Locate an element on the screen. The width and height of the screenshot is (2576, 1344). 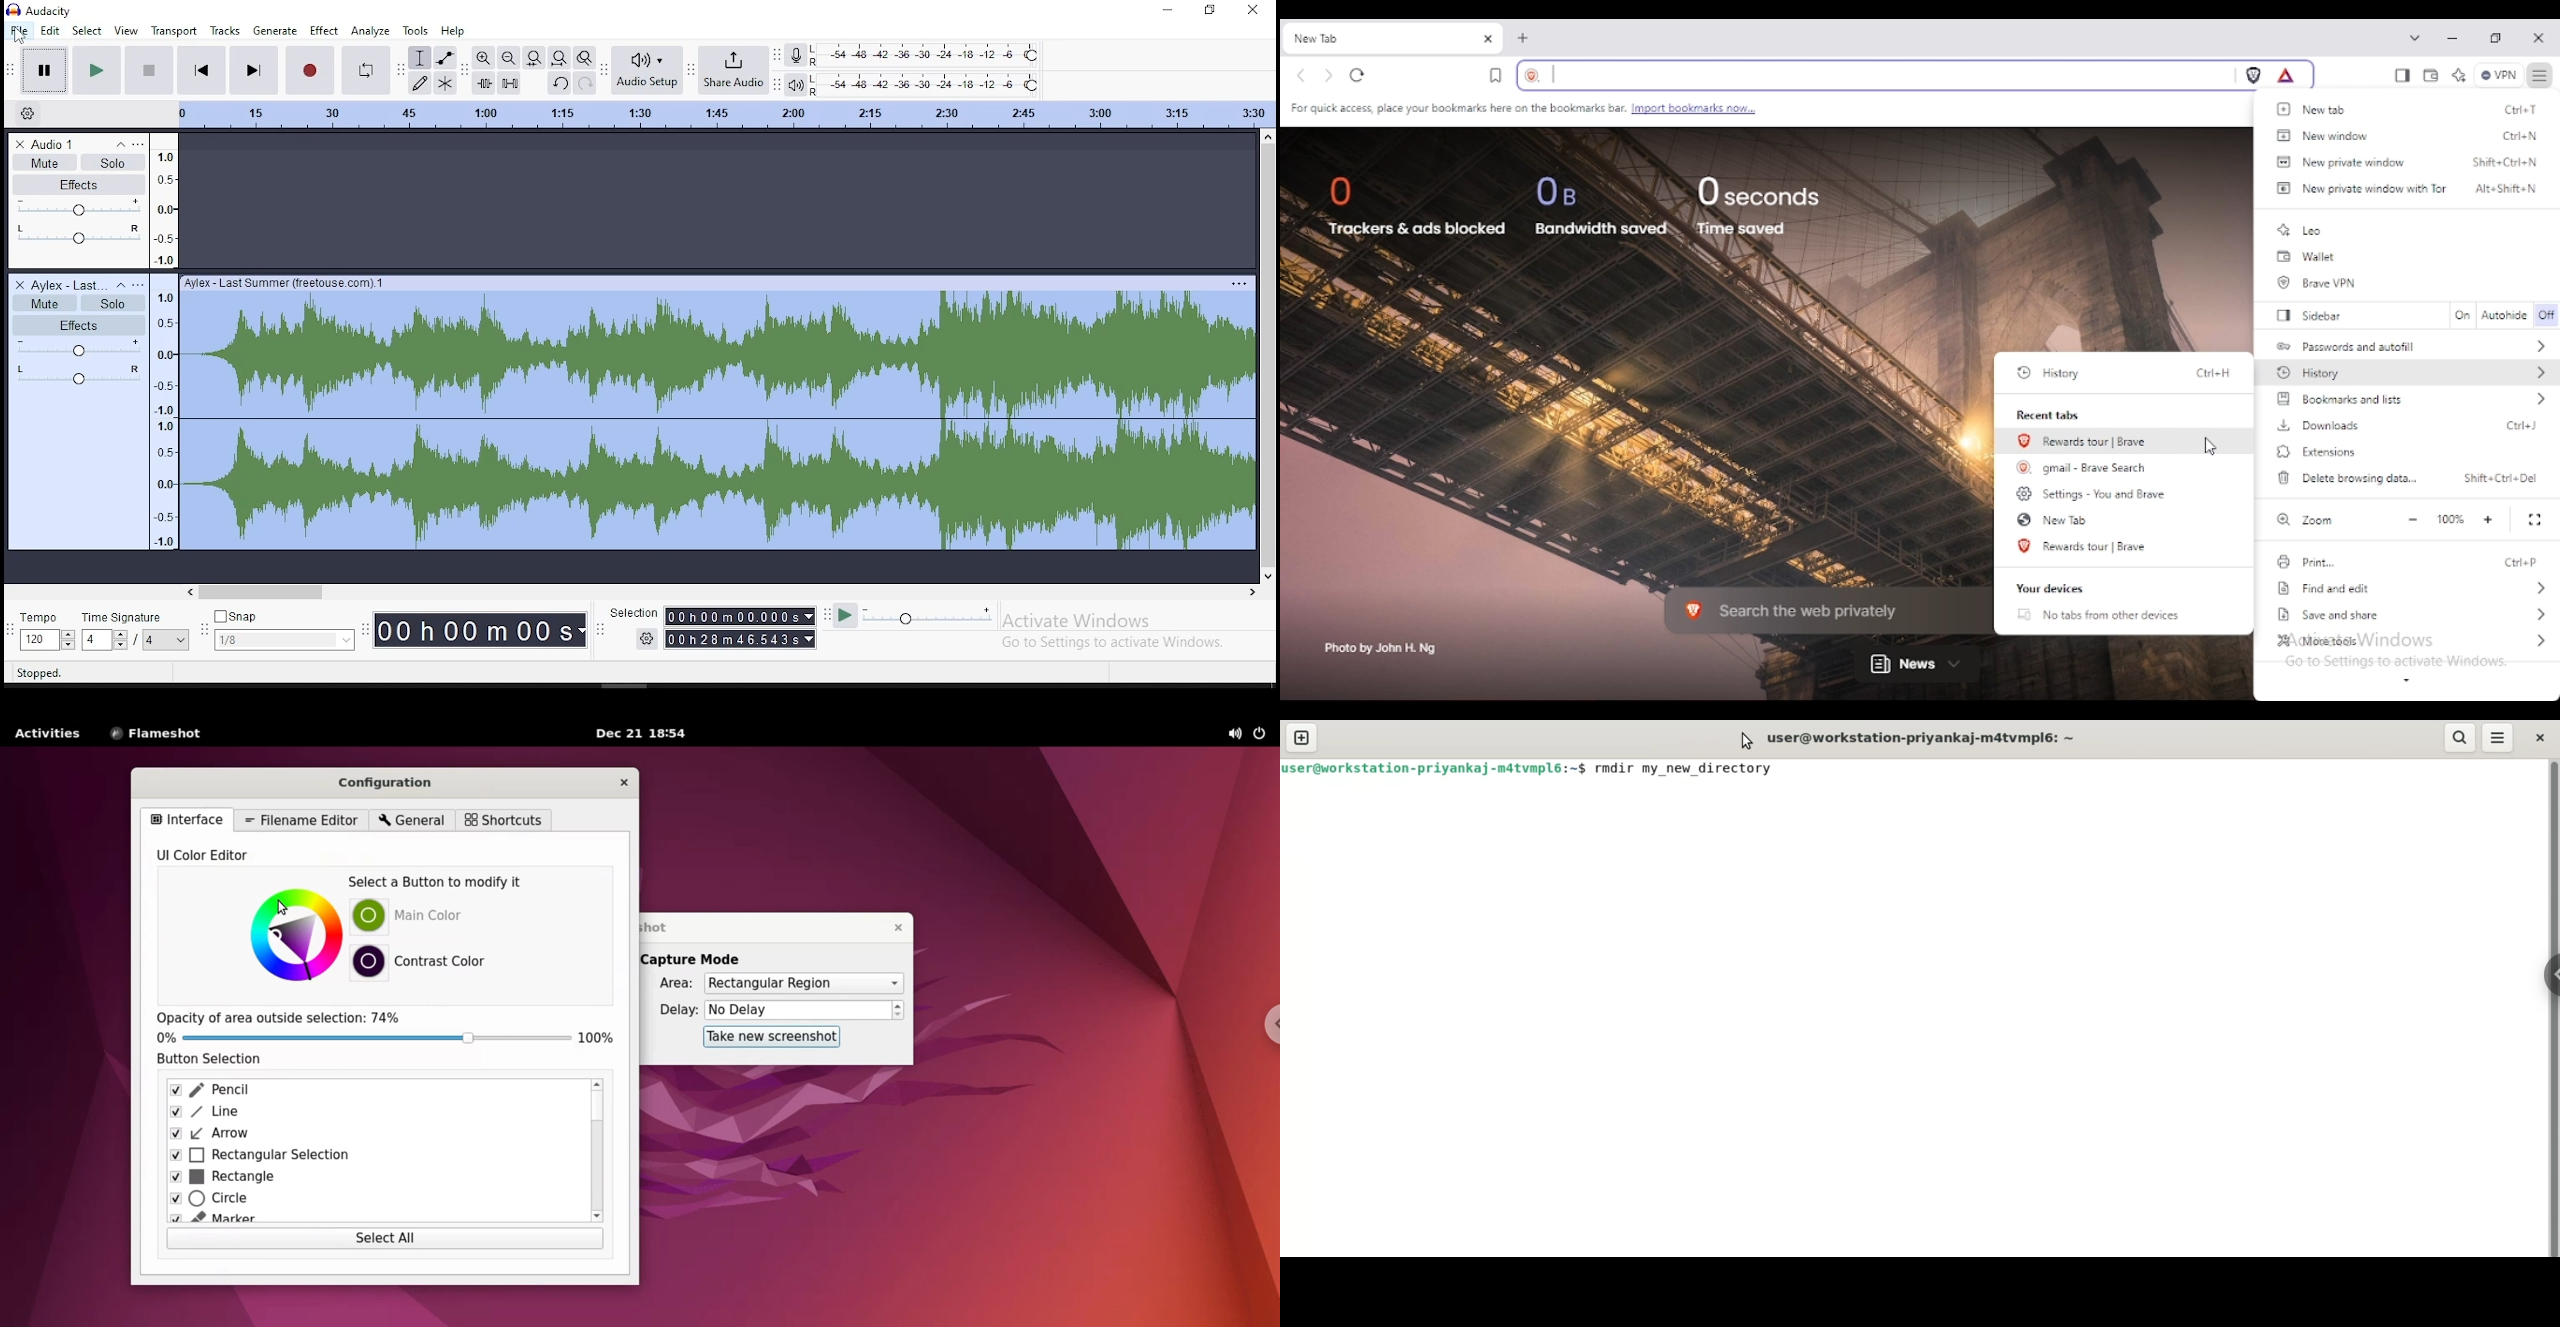
frequency is located at coordinates (164, 200).